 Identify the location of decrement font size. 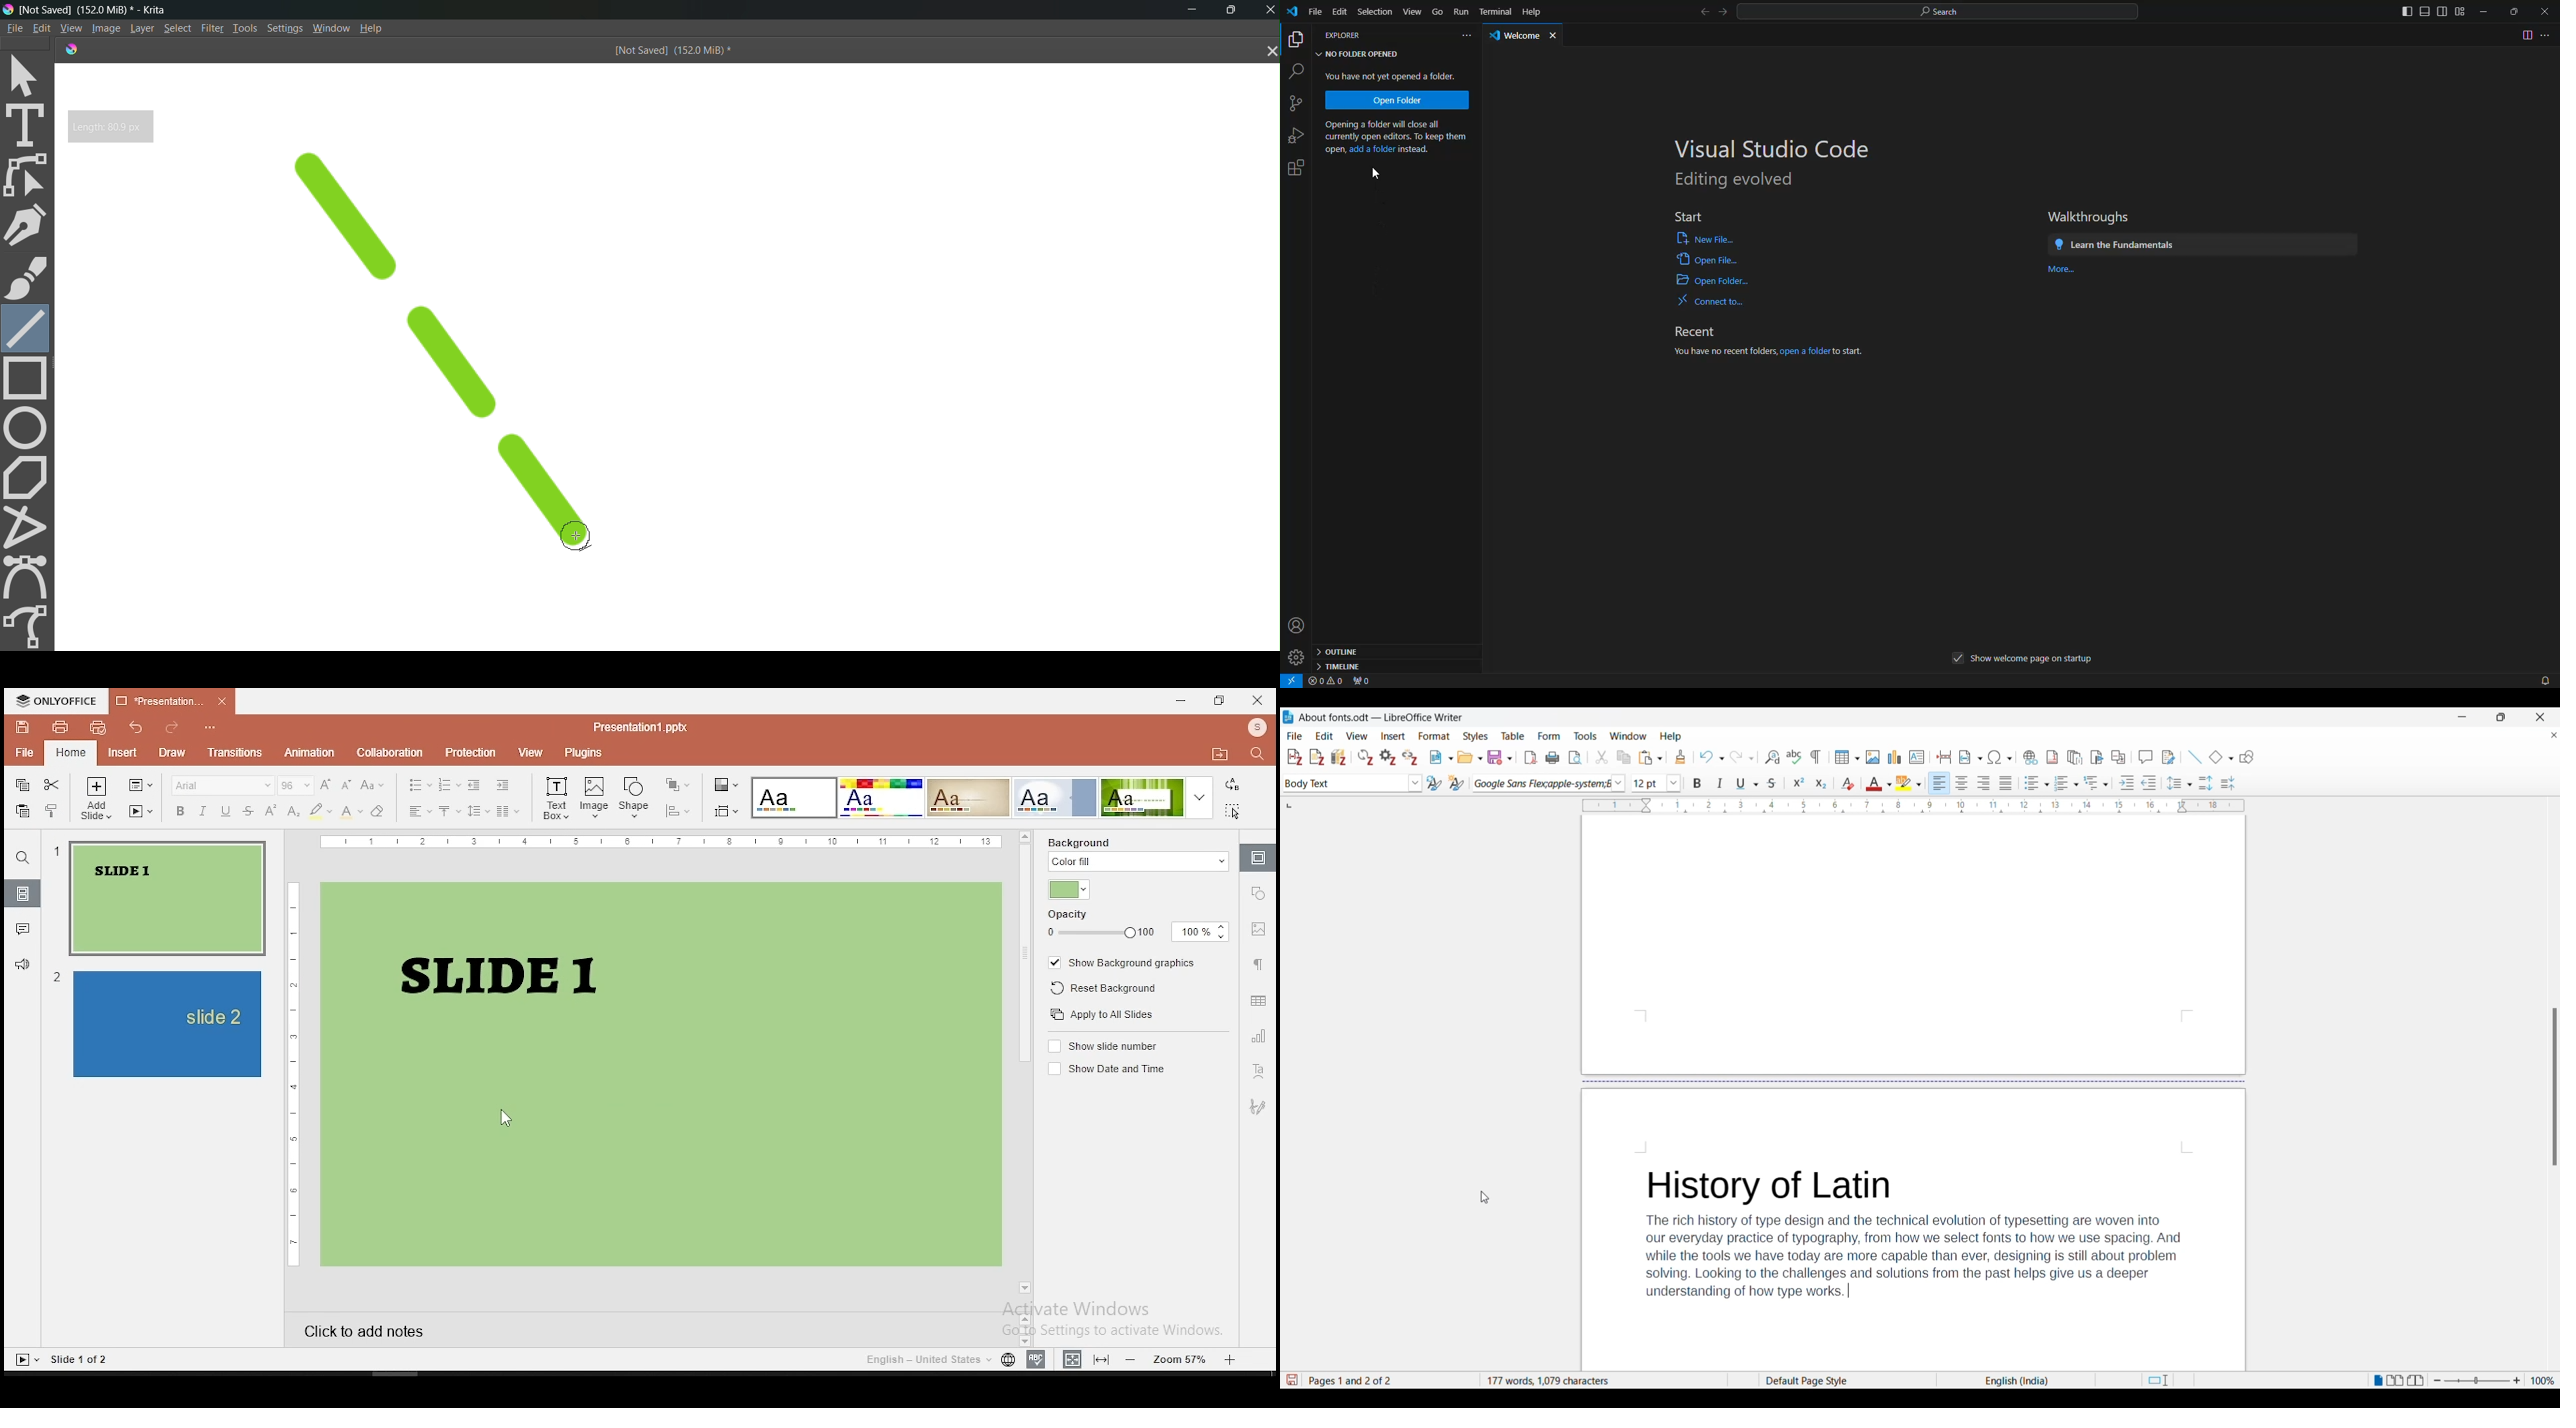
(348, 785).